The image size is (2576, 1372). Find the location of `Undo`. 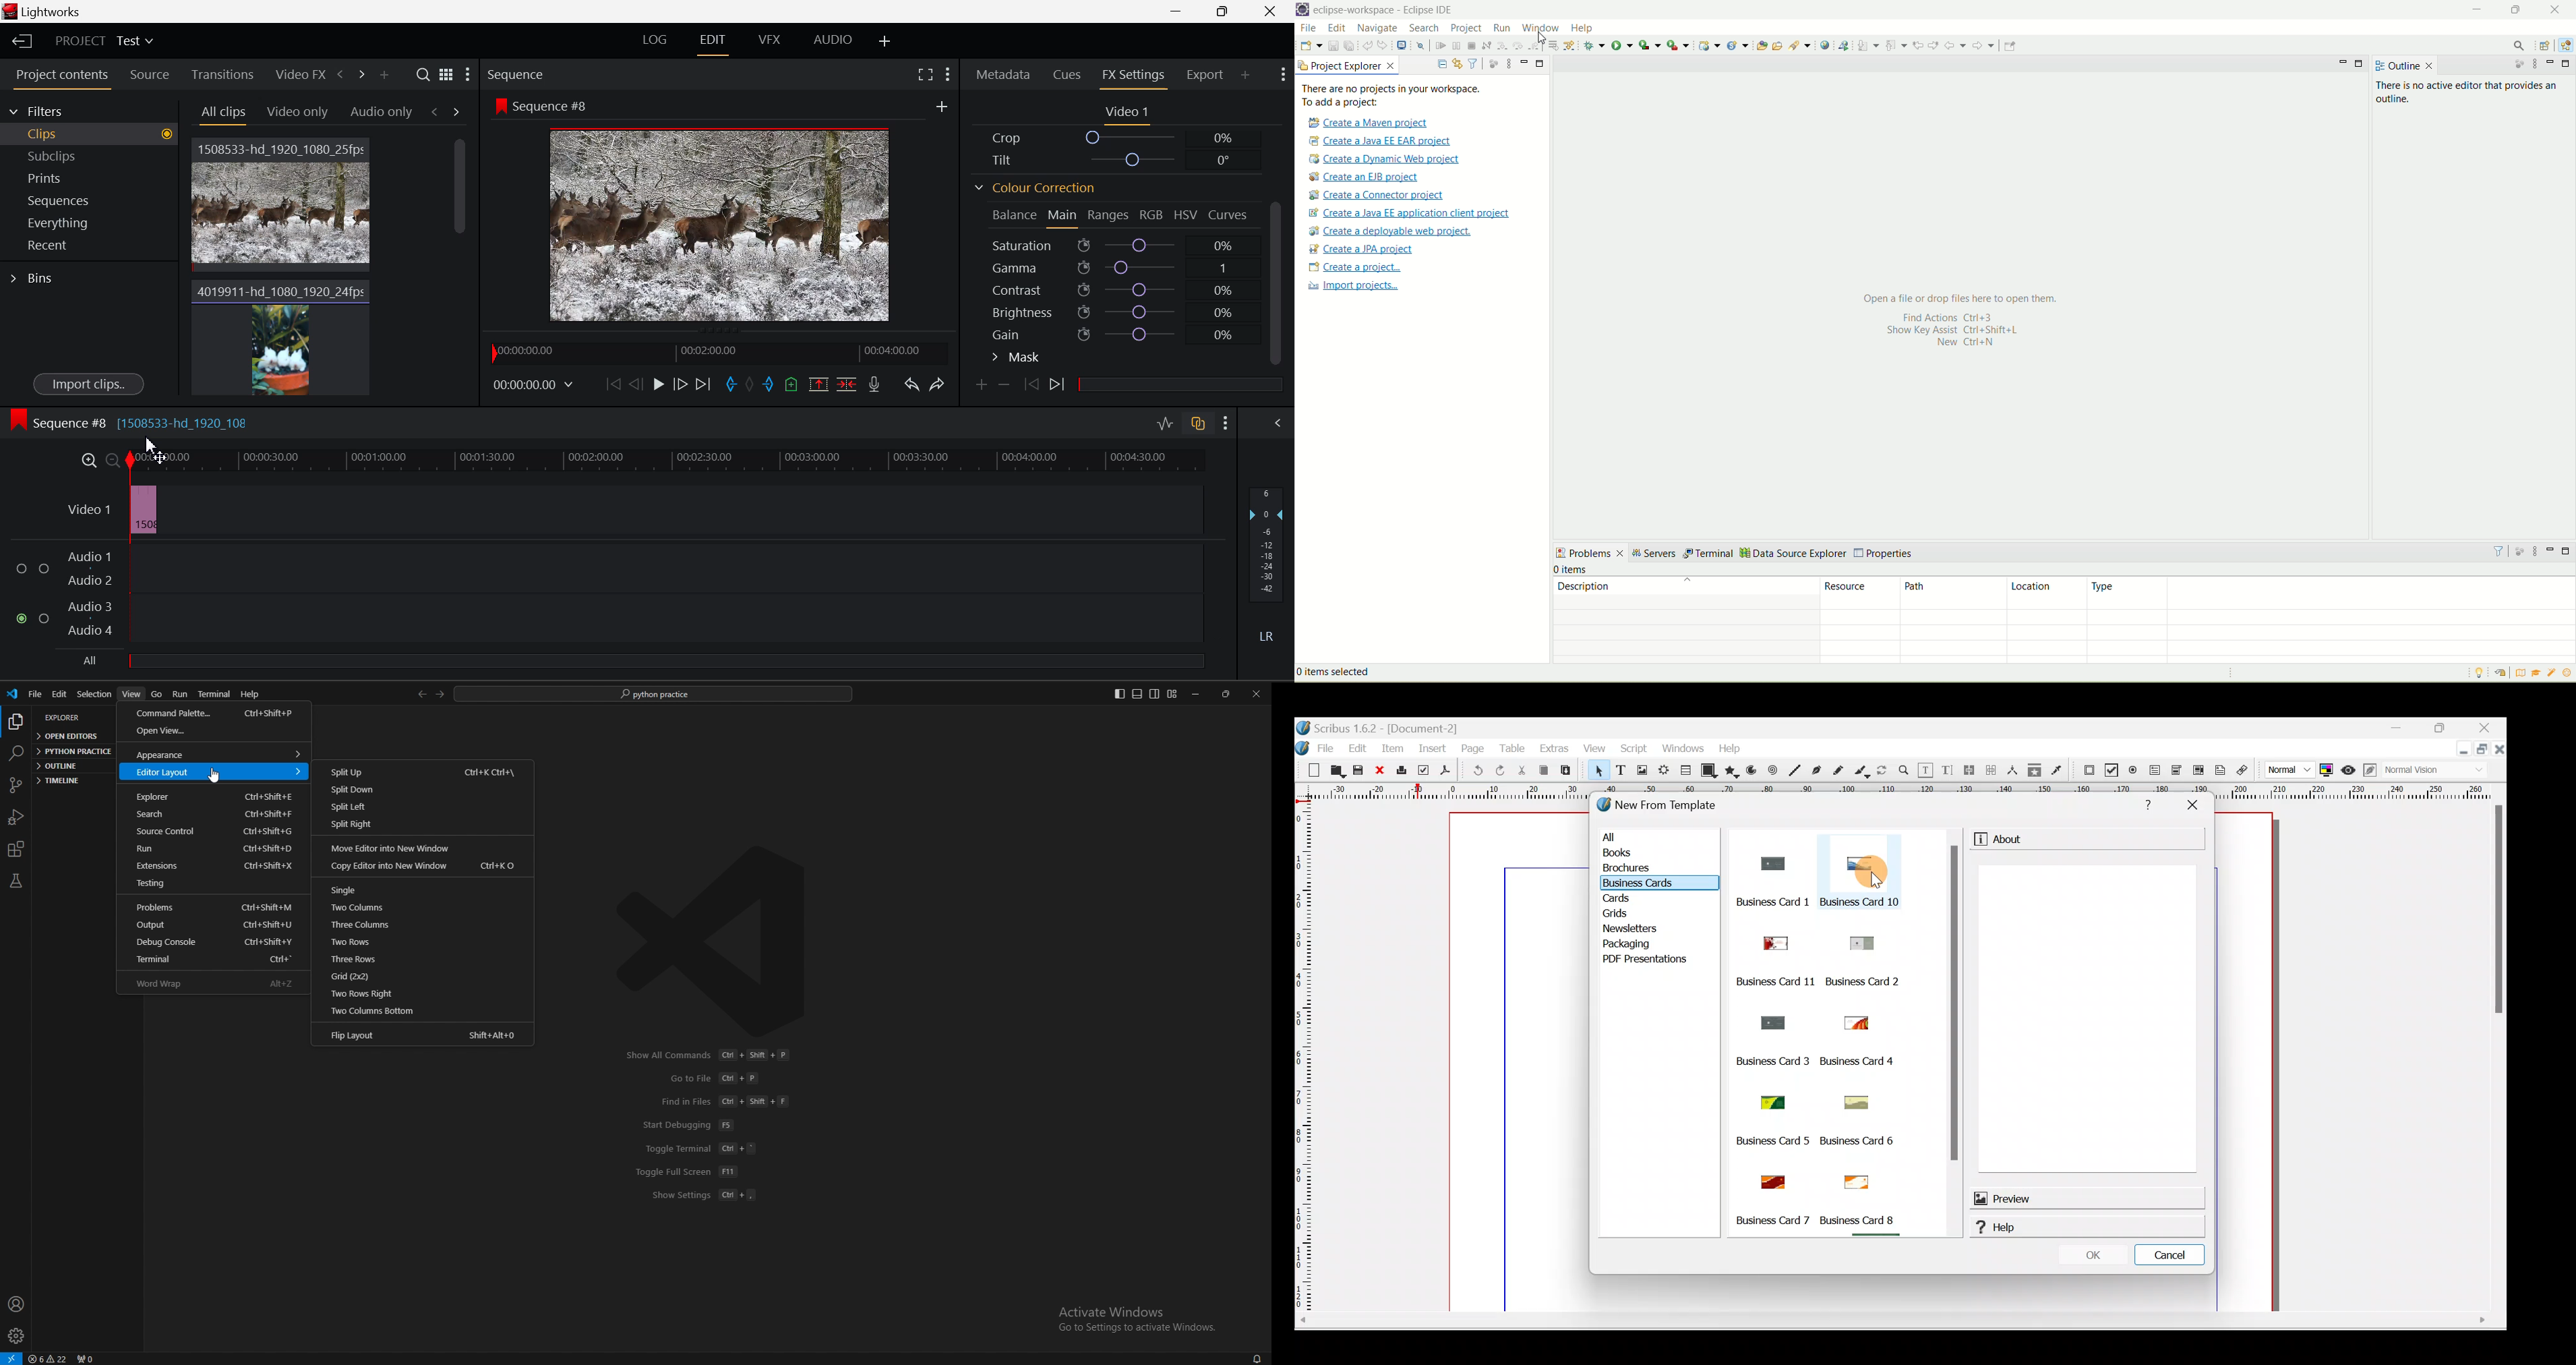

Undo is located at coordinates (1478, 771).